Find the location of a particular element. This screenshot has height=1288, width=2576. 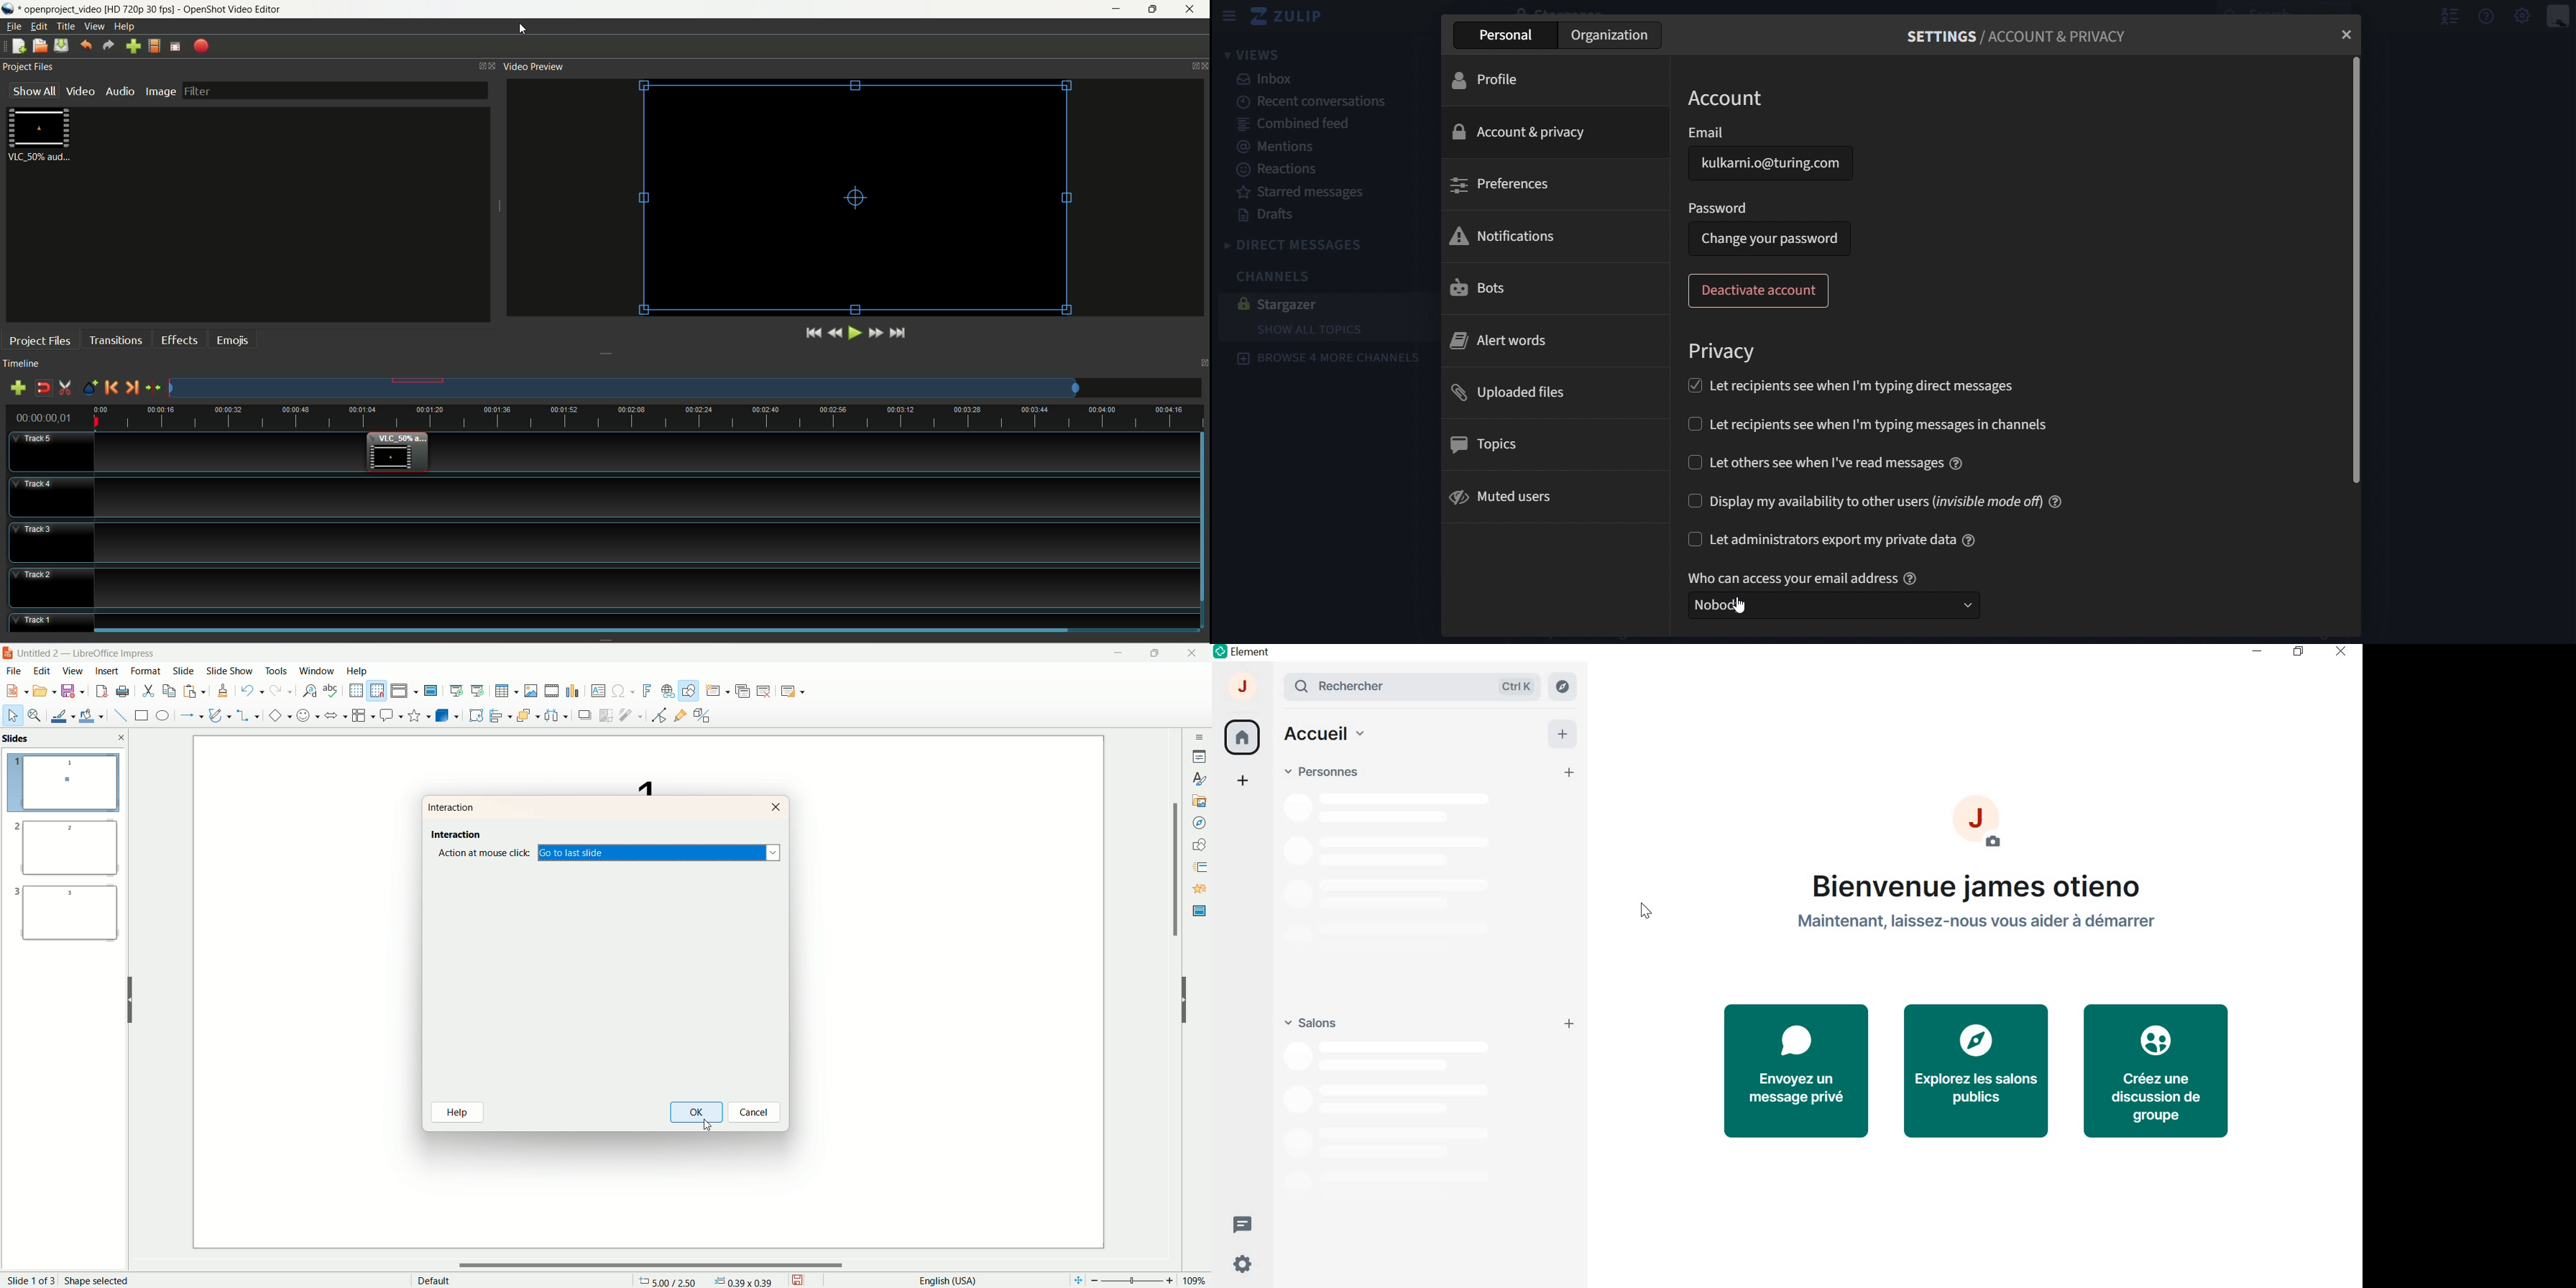

display my availability to other users  is located at coordinates (1880, 500).